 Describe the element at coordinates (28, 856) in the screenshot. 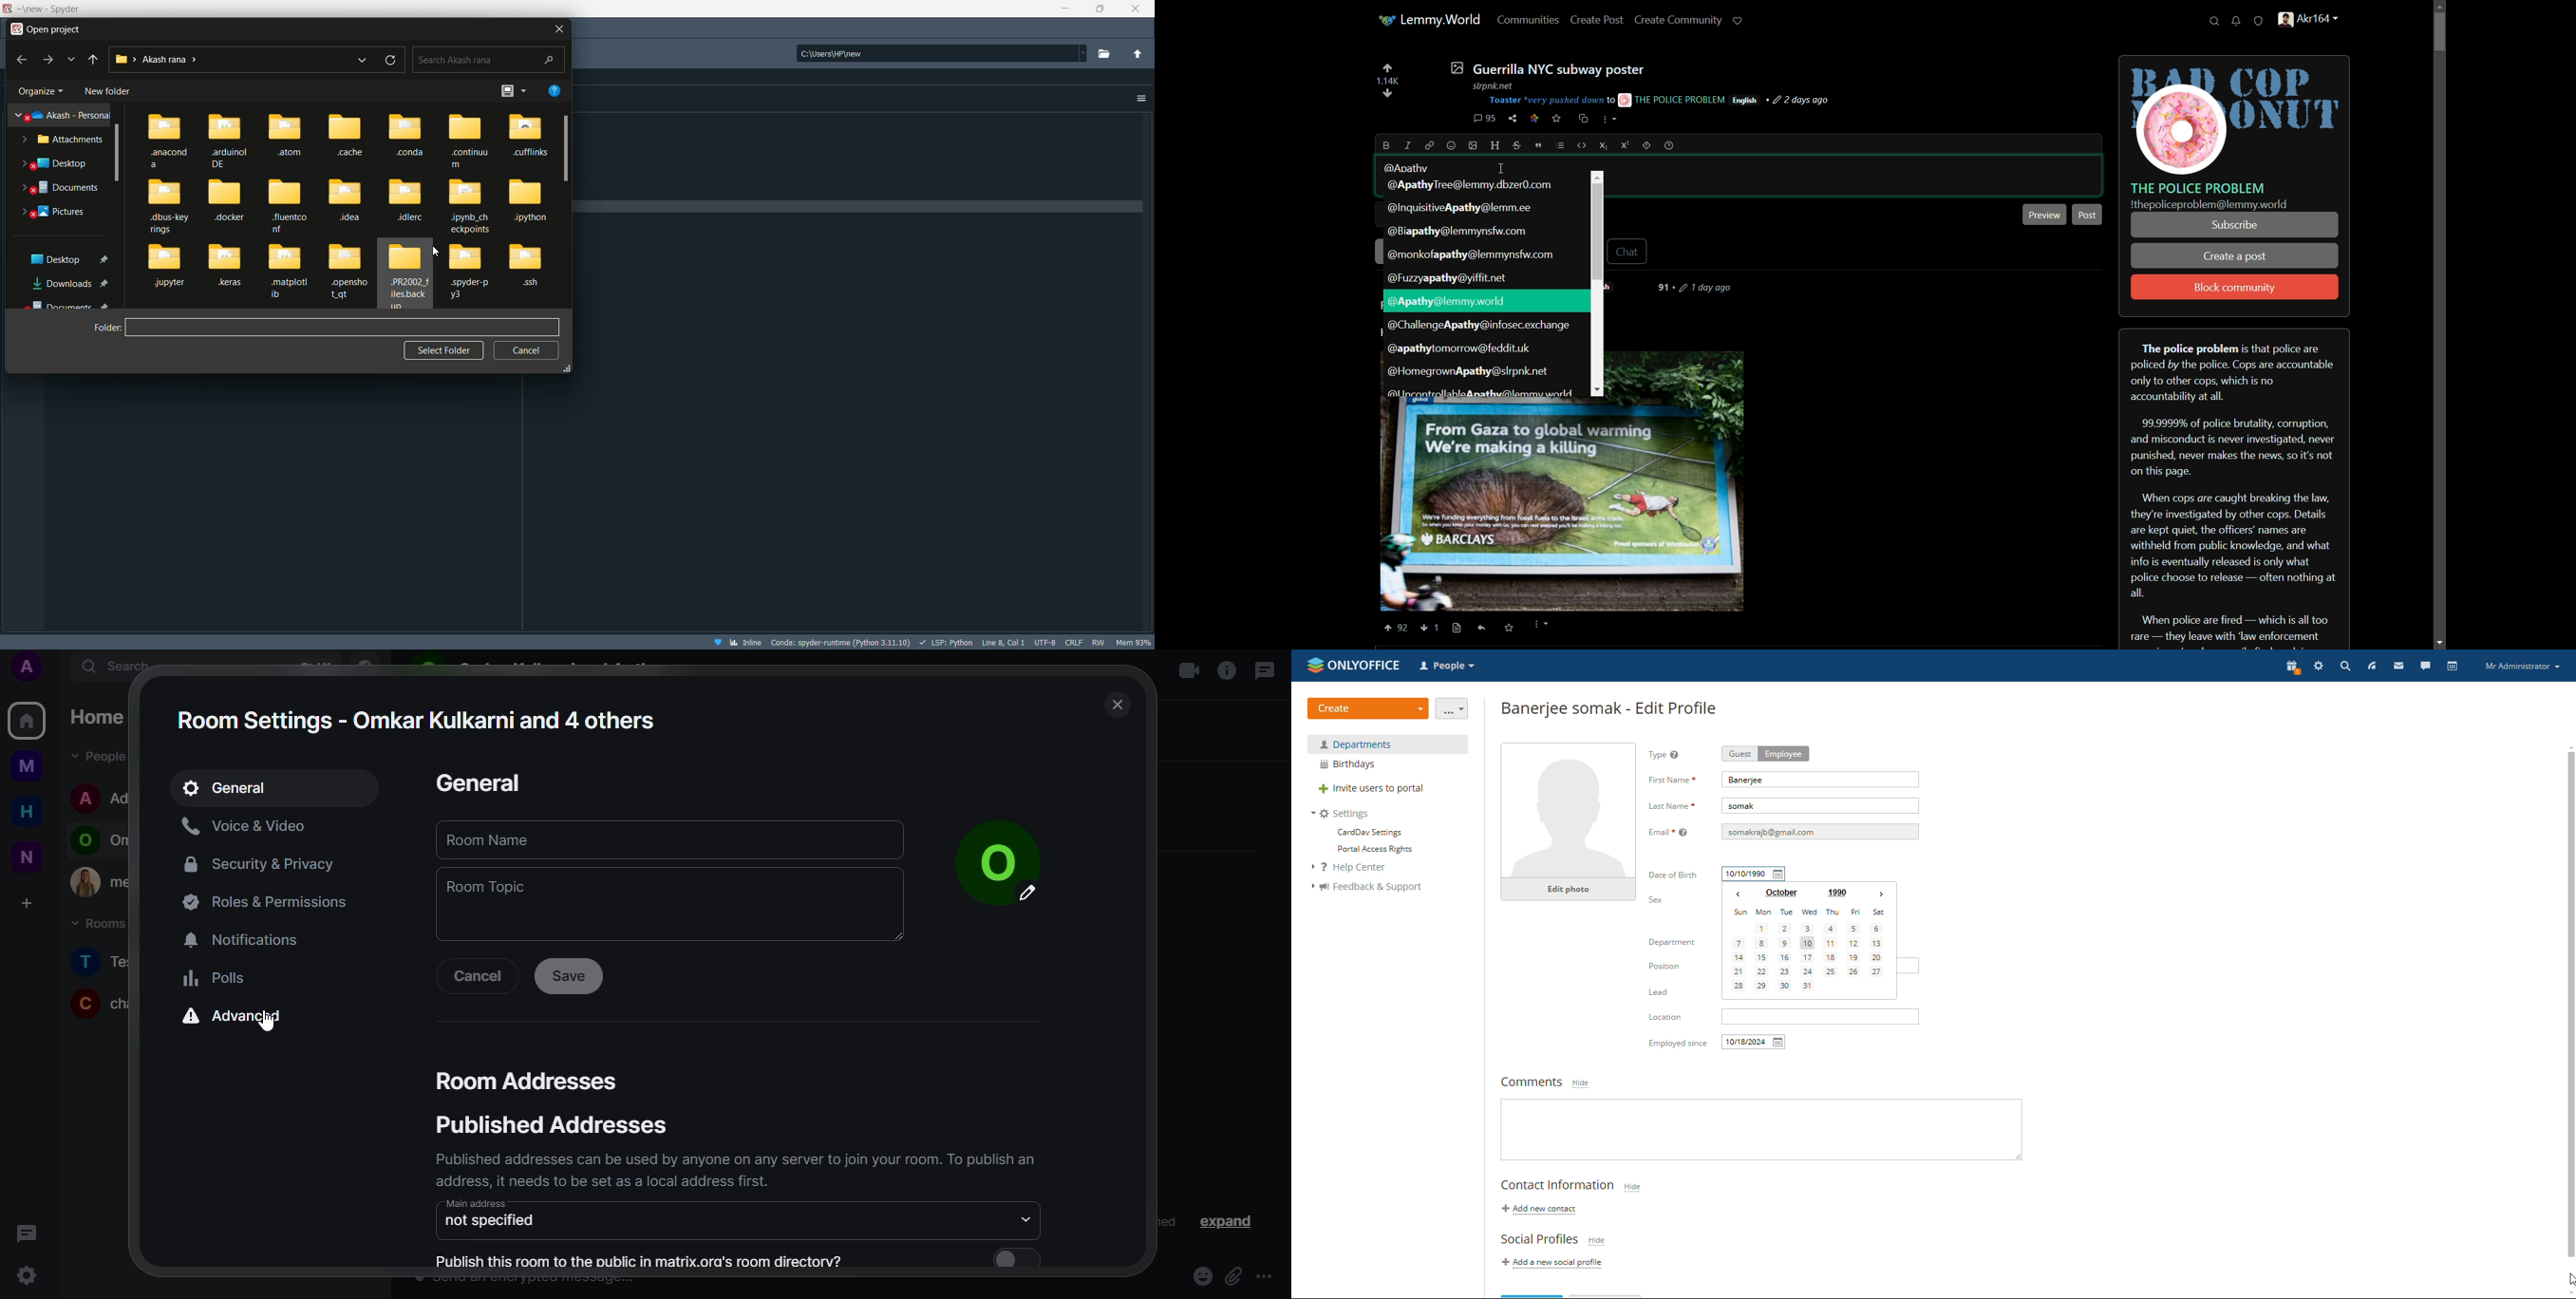

I see `new` at that location.